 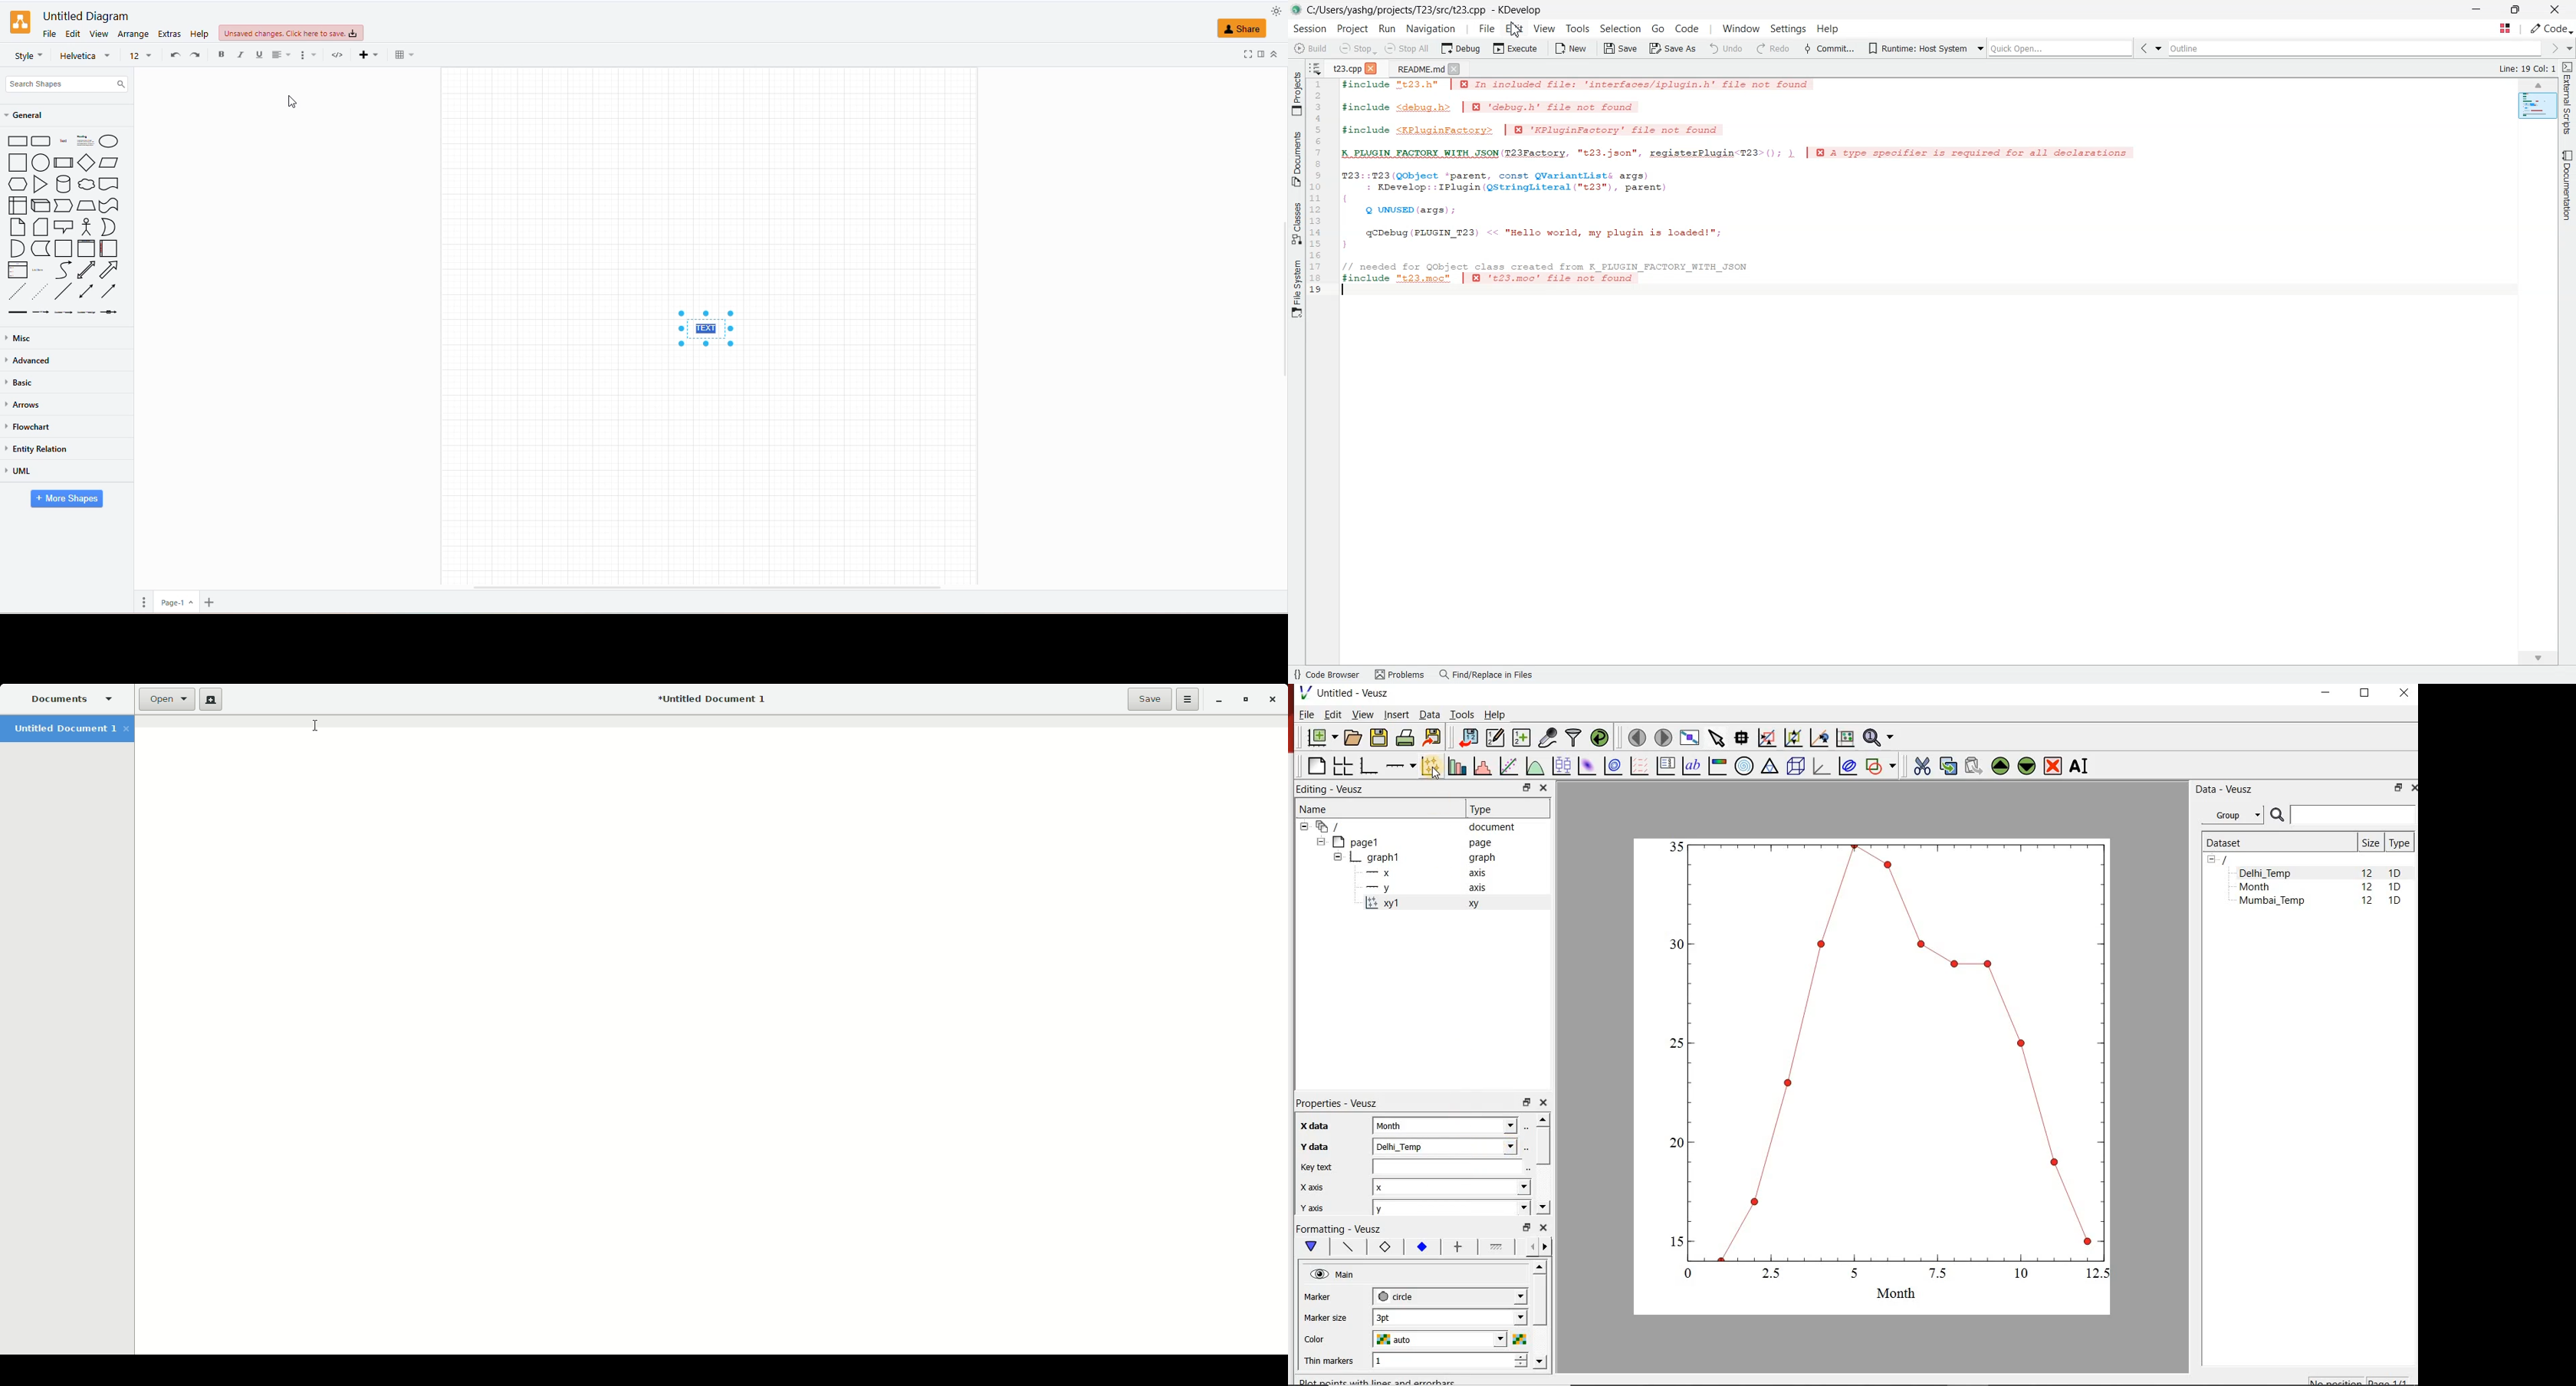 I want to click on select items from the graph or scroll, so click(x=1718, y=738).